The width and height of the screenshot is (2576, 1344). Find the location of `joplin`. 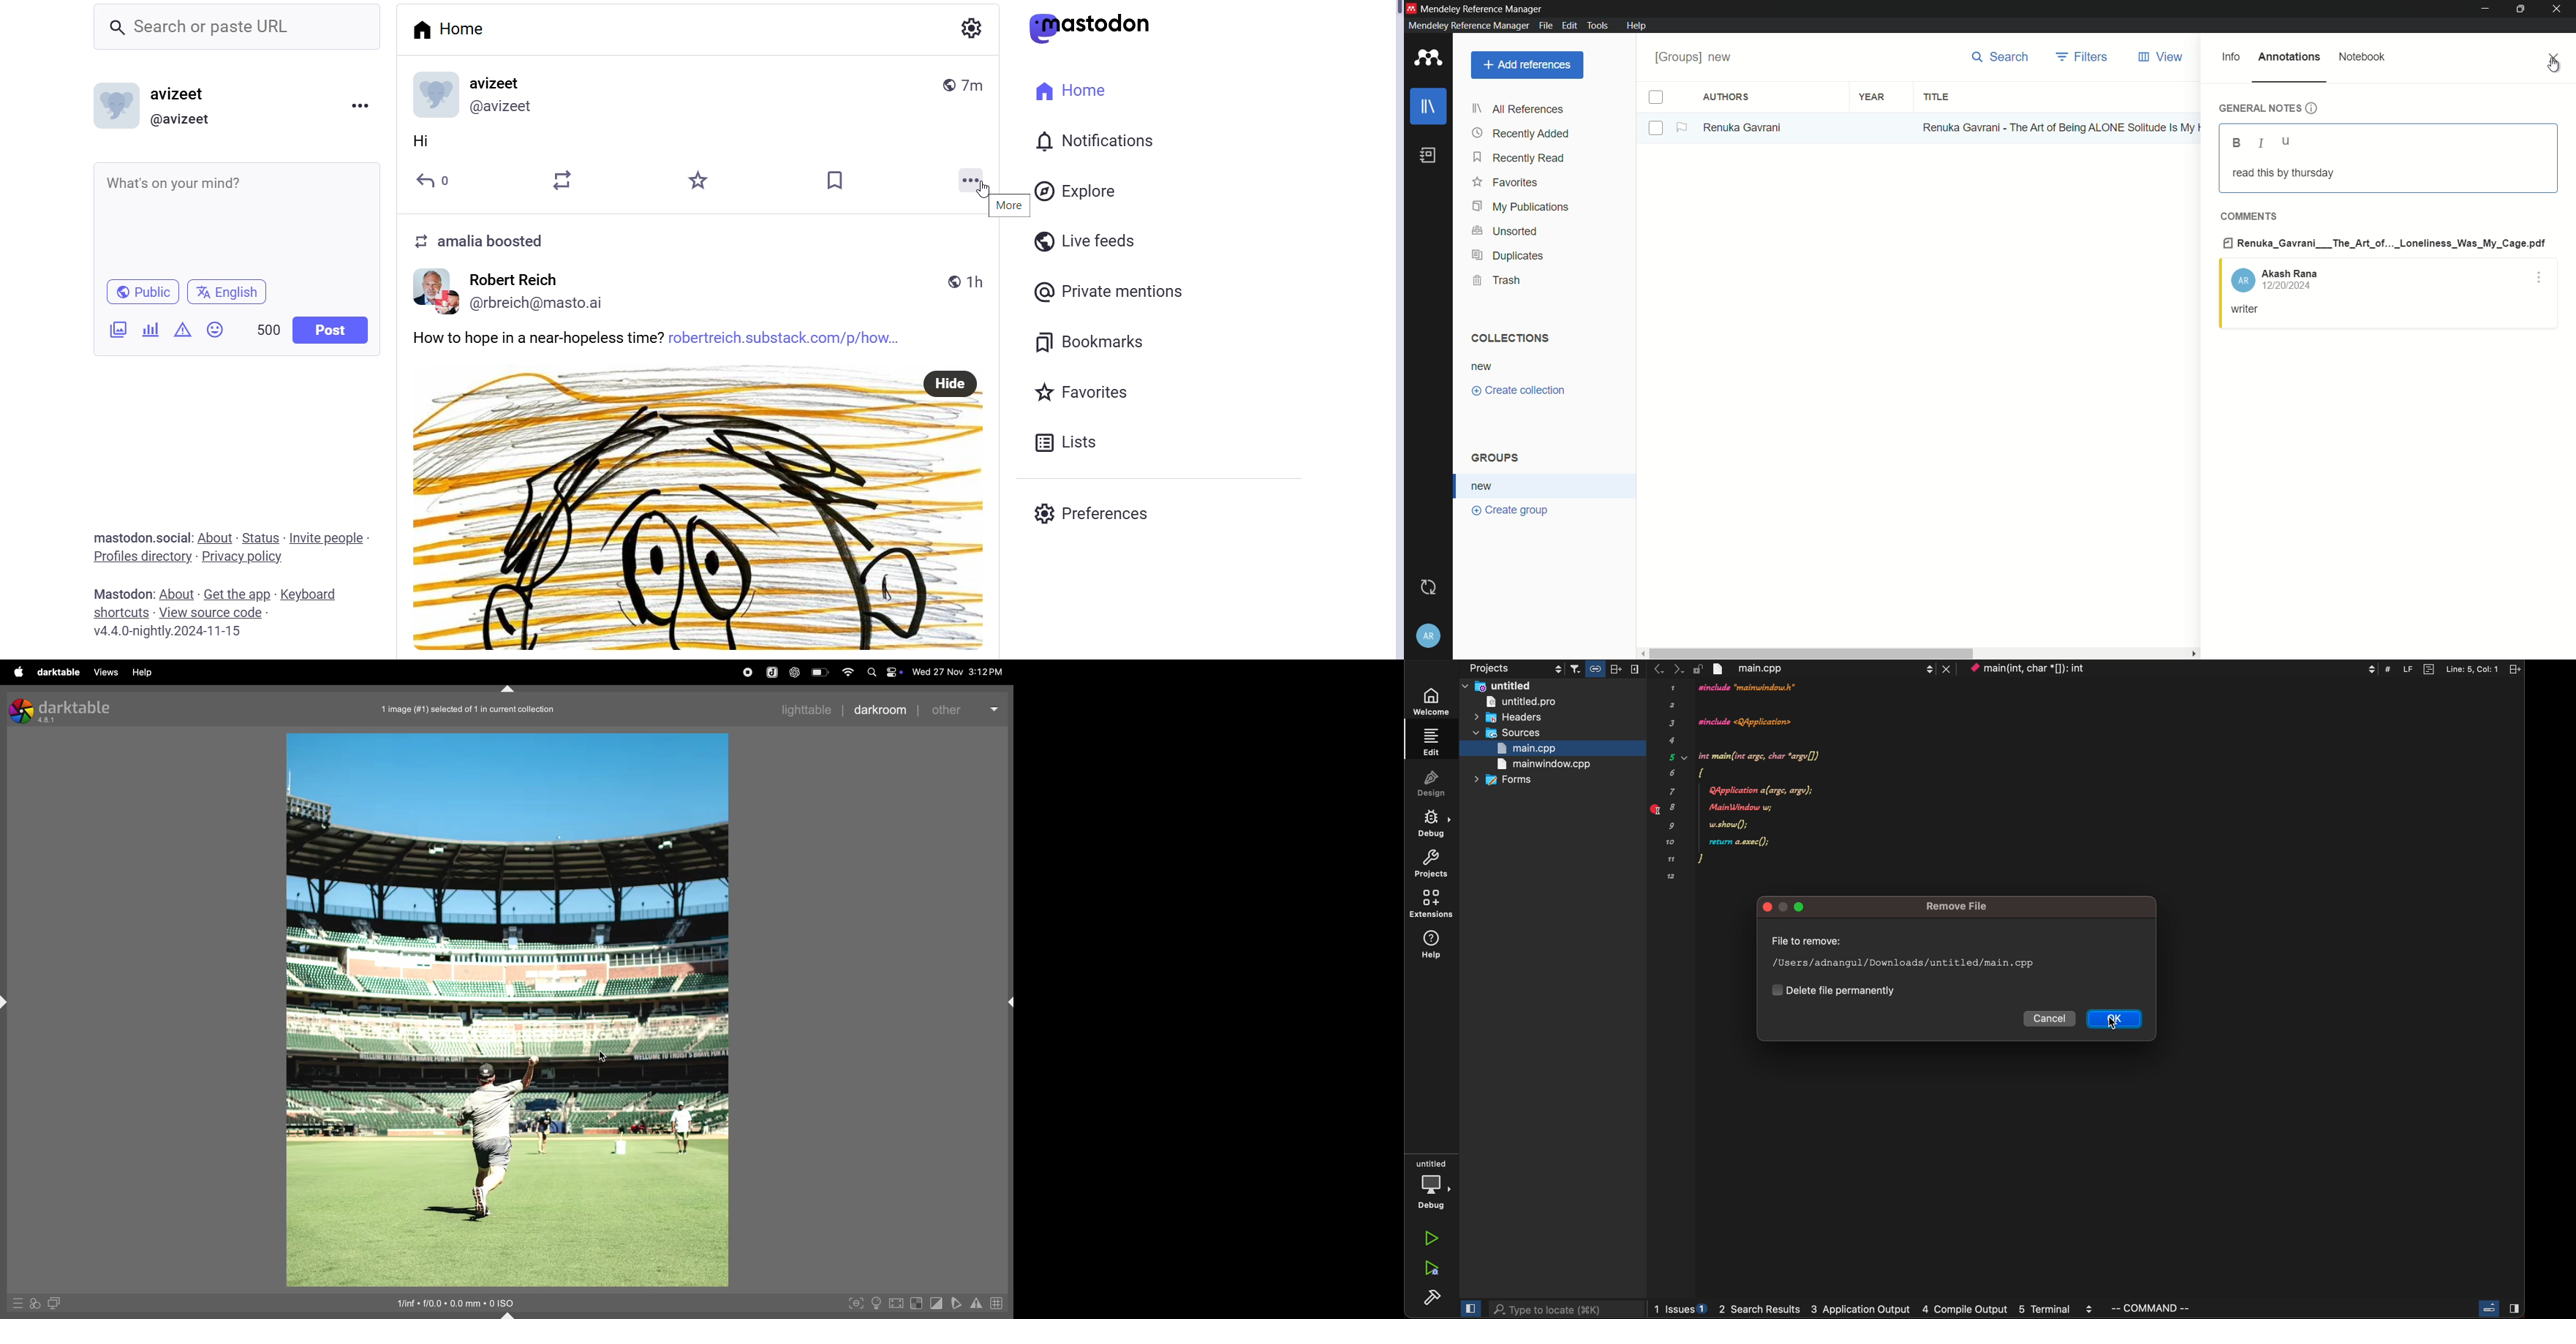

joplin is located at coordinates (773, 672).